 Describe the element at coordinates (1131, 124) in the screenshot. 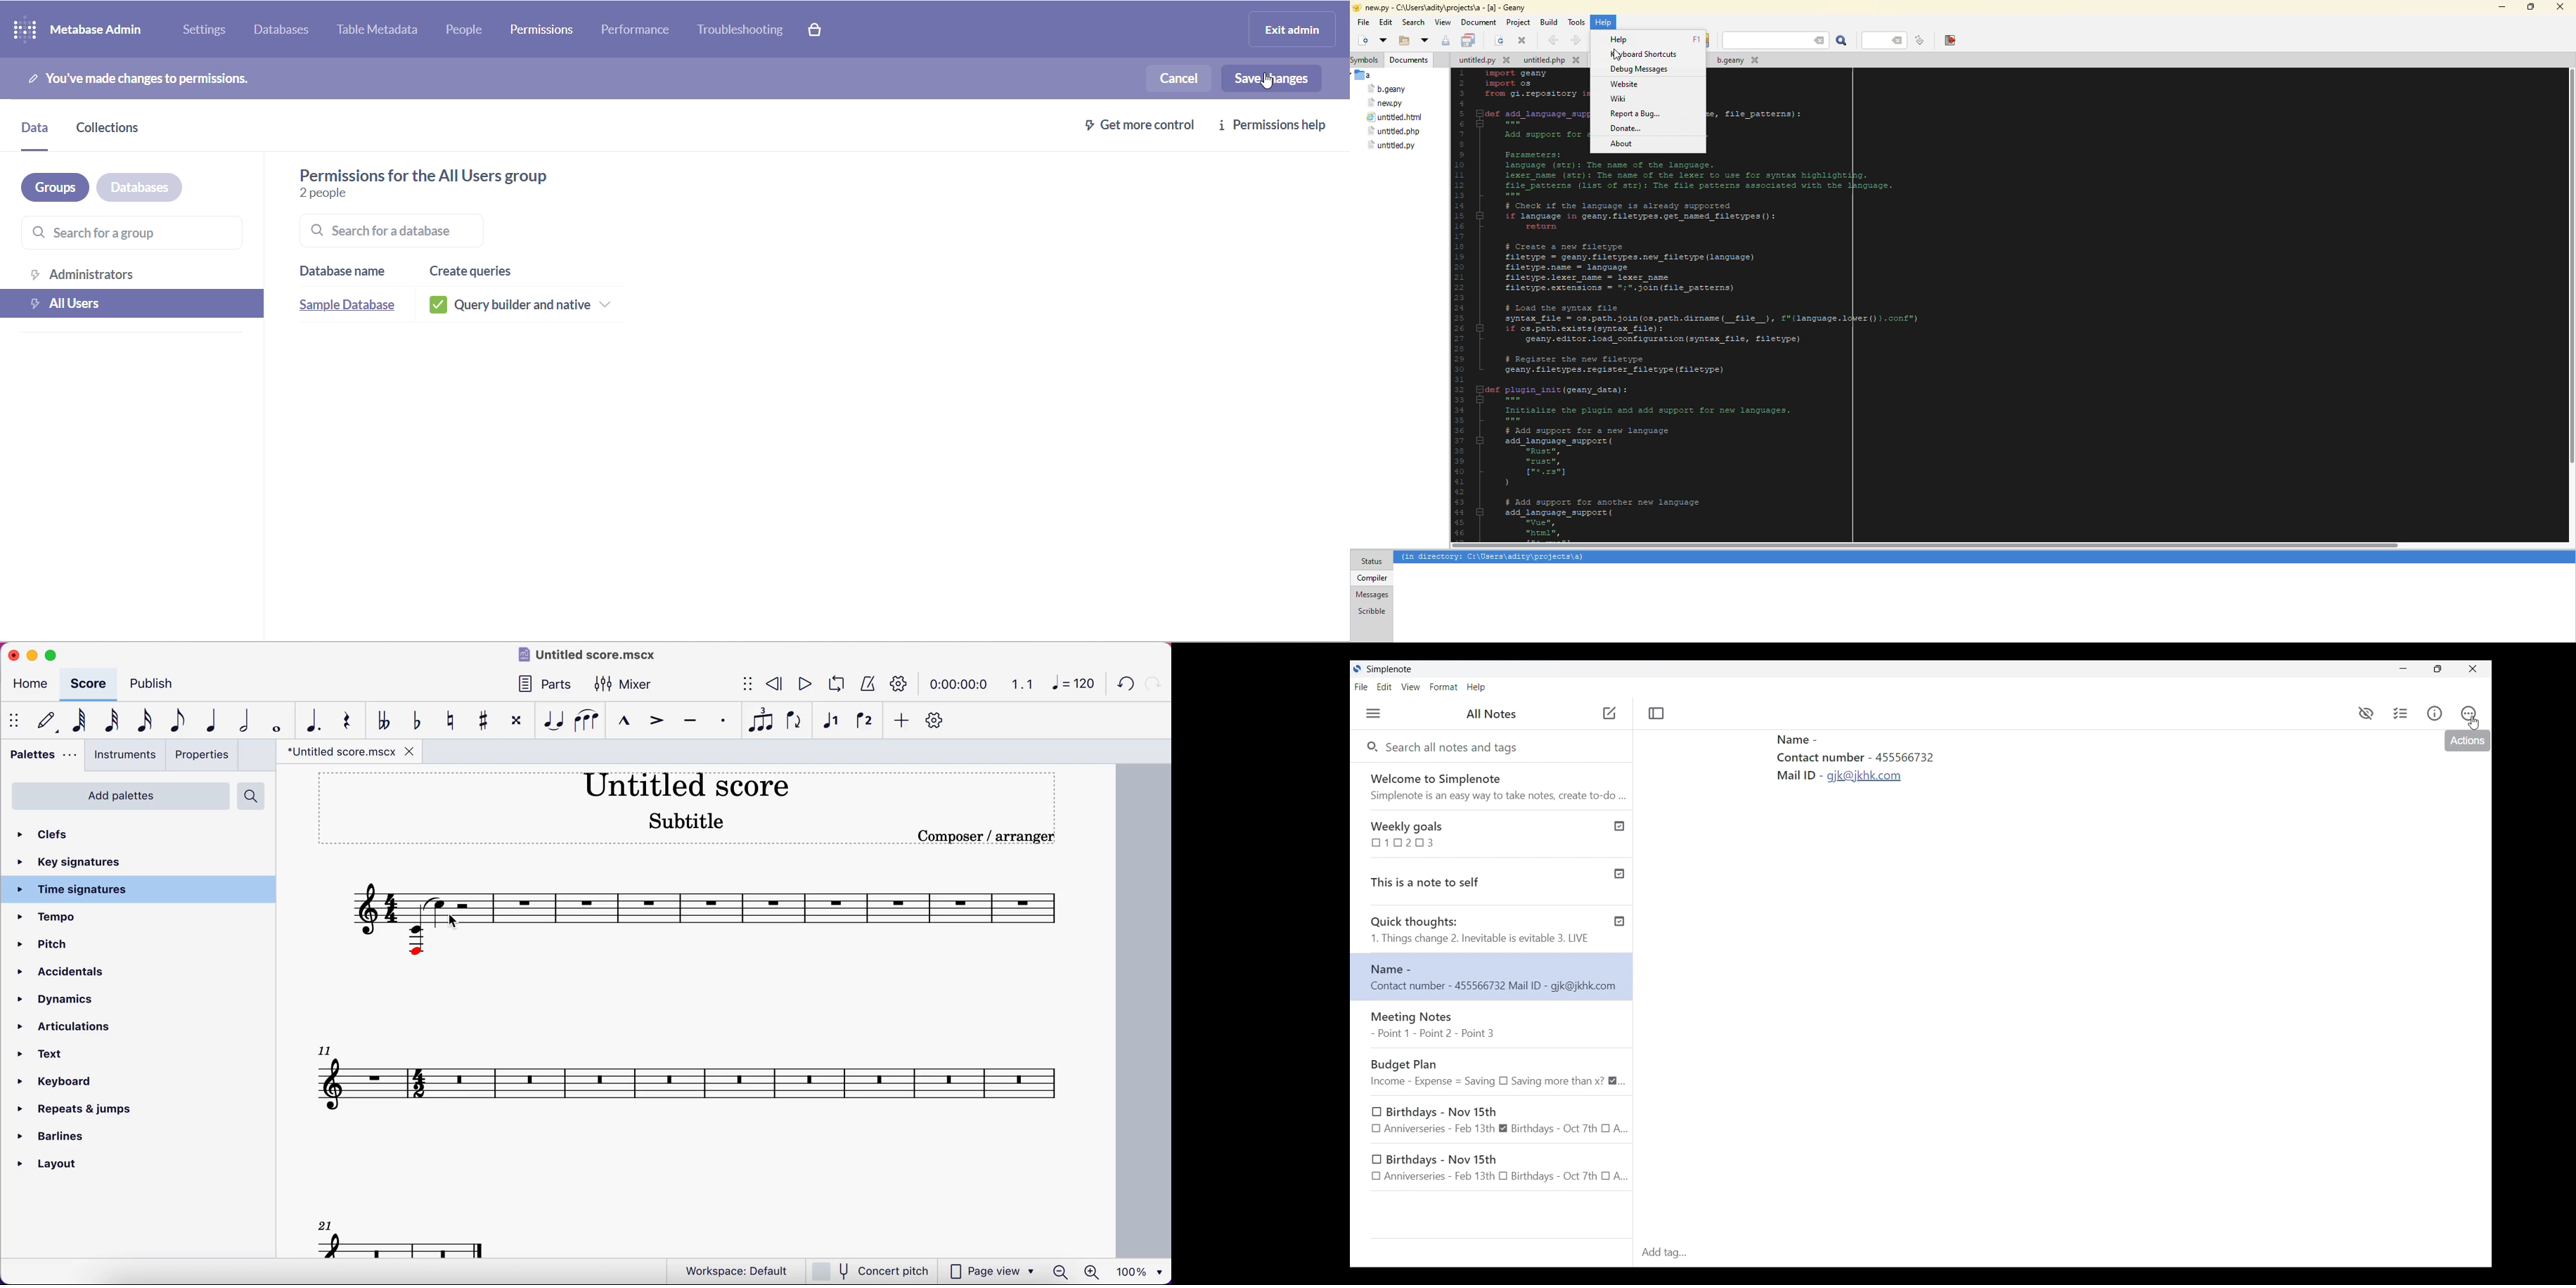

I see `get more control` at that location.